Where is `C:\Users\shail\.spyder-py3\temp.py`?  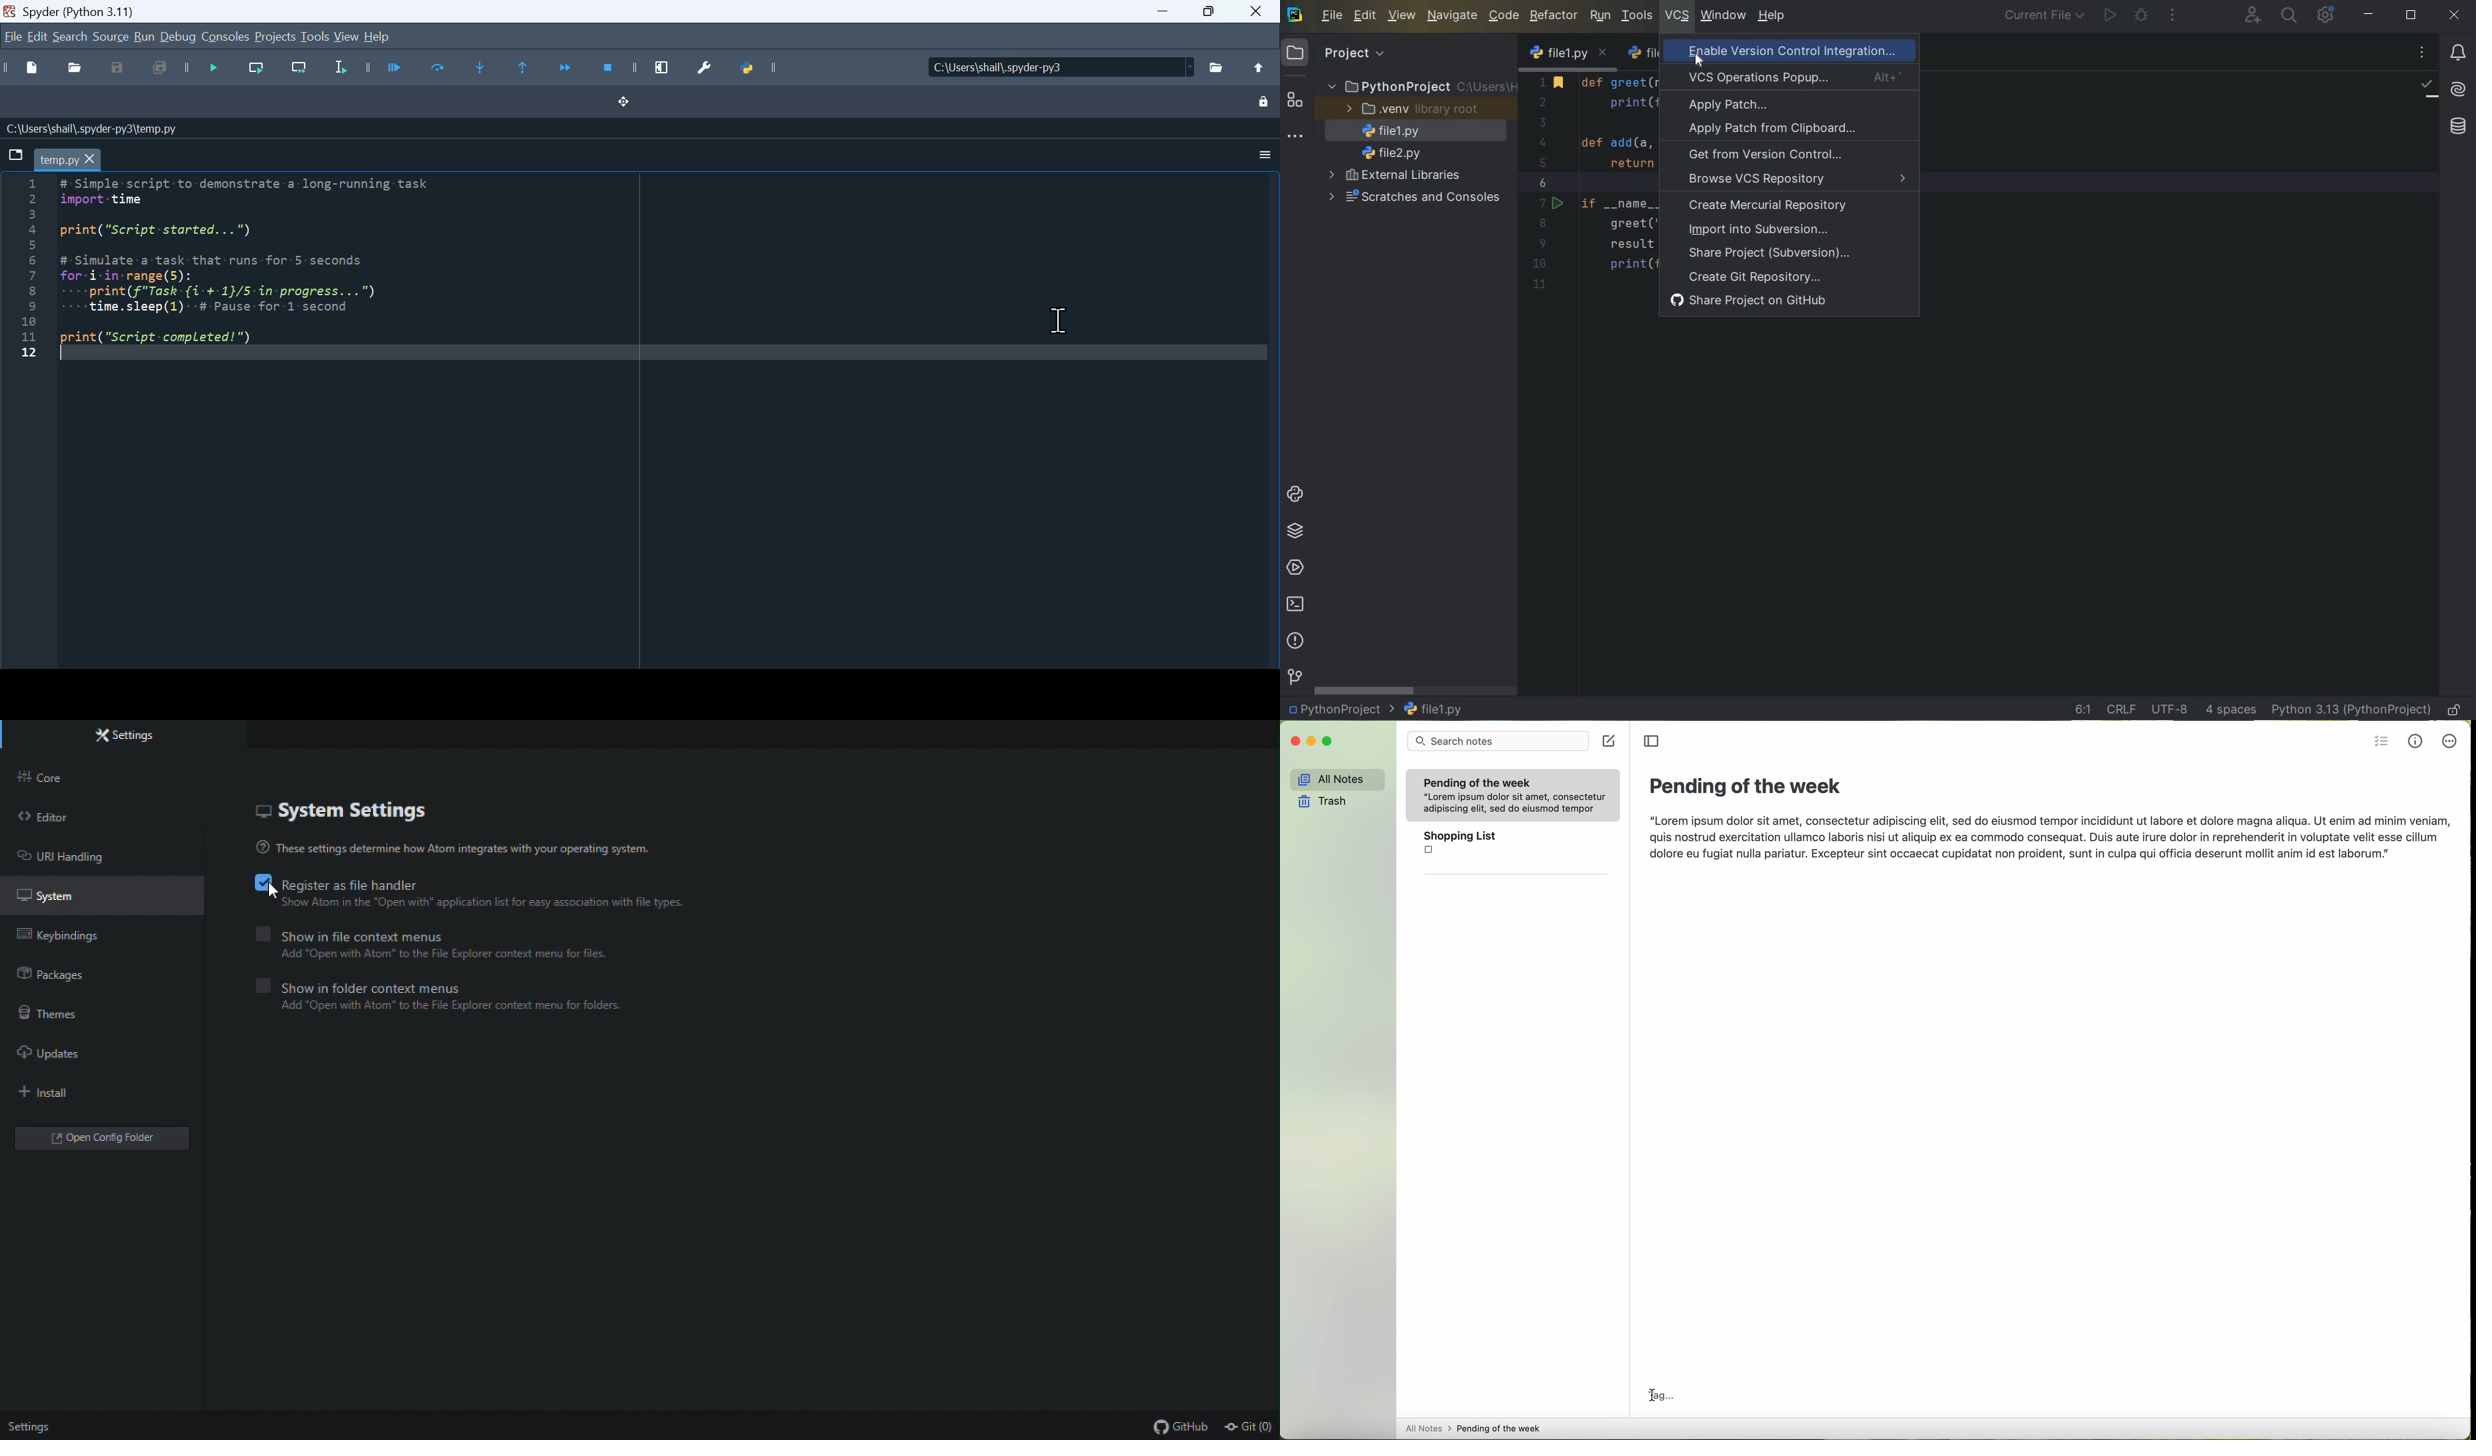 C:\Users\shail\.spyder-py3\temp.py is located at coordinates (93, 129).